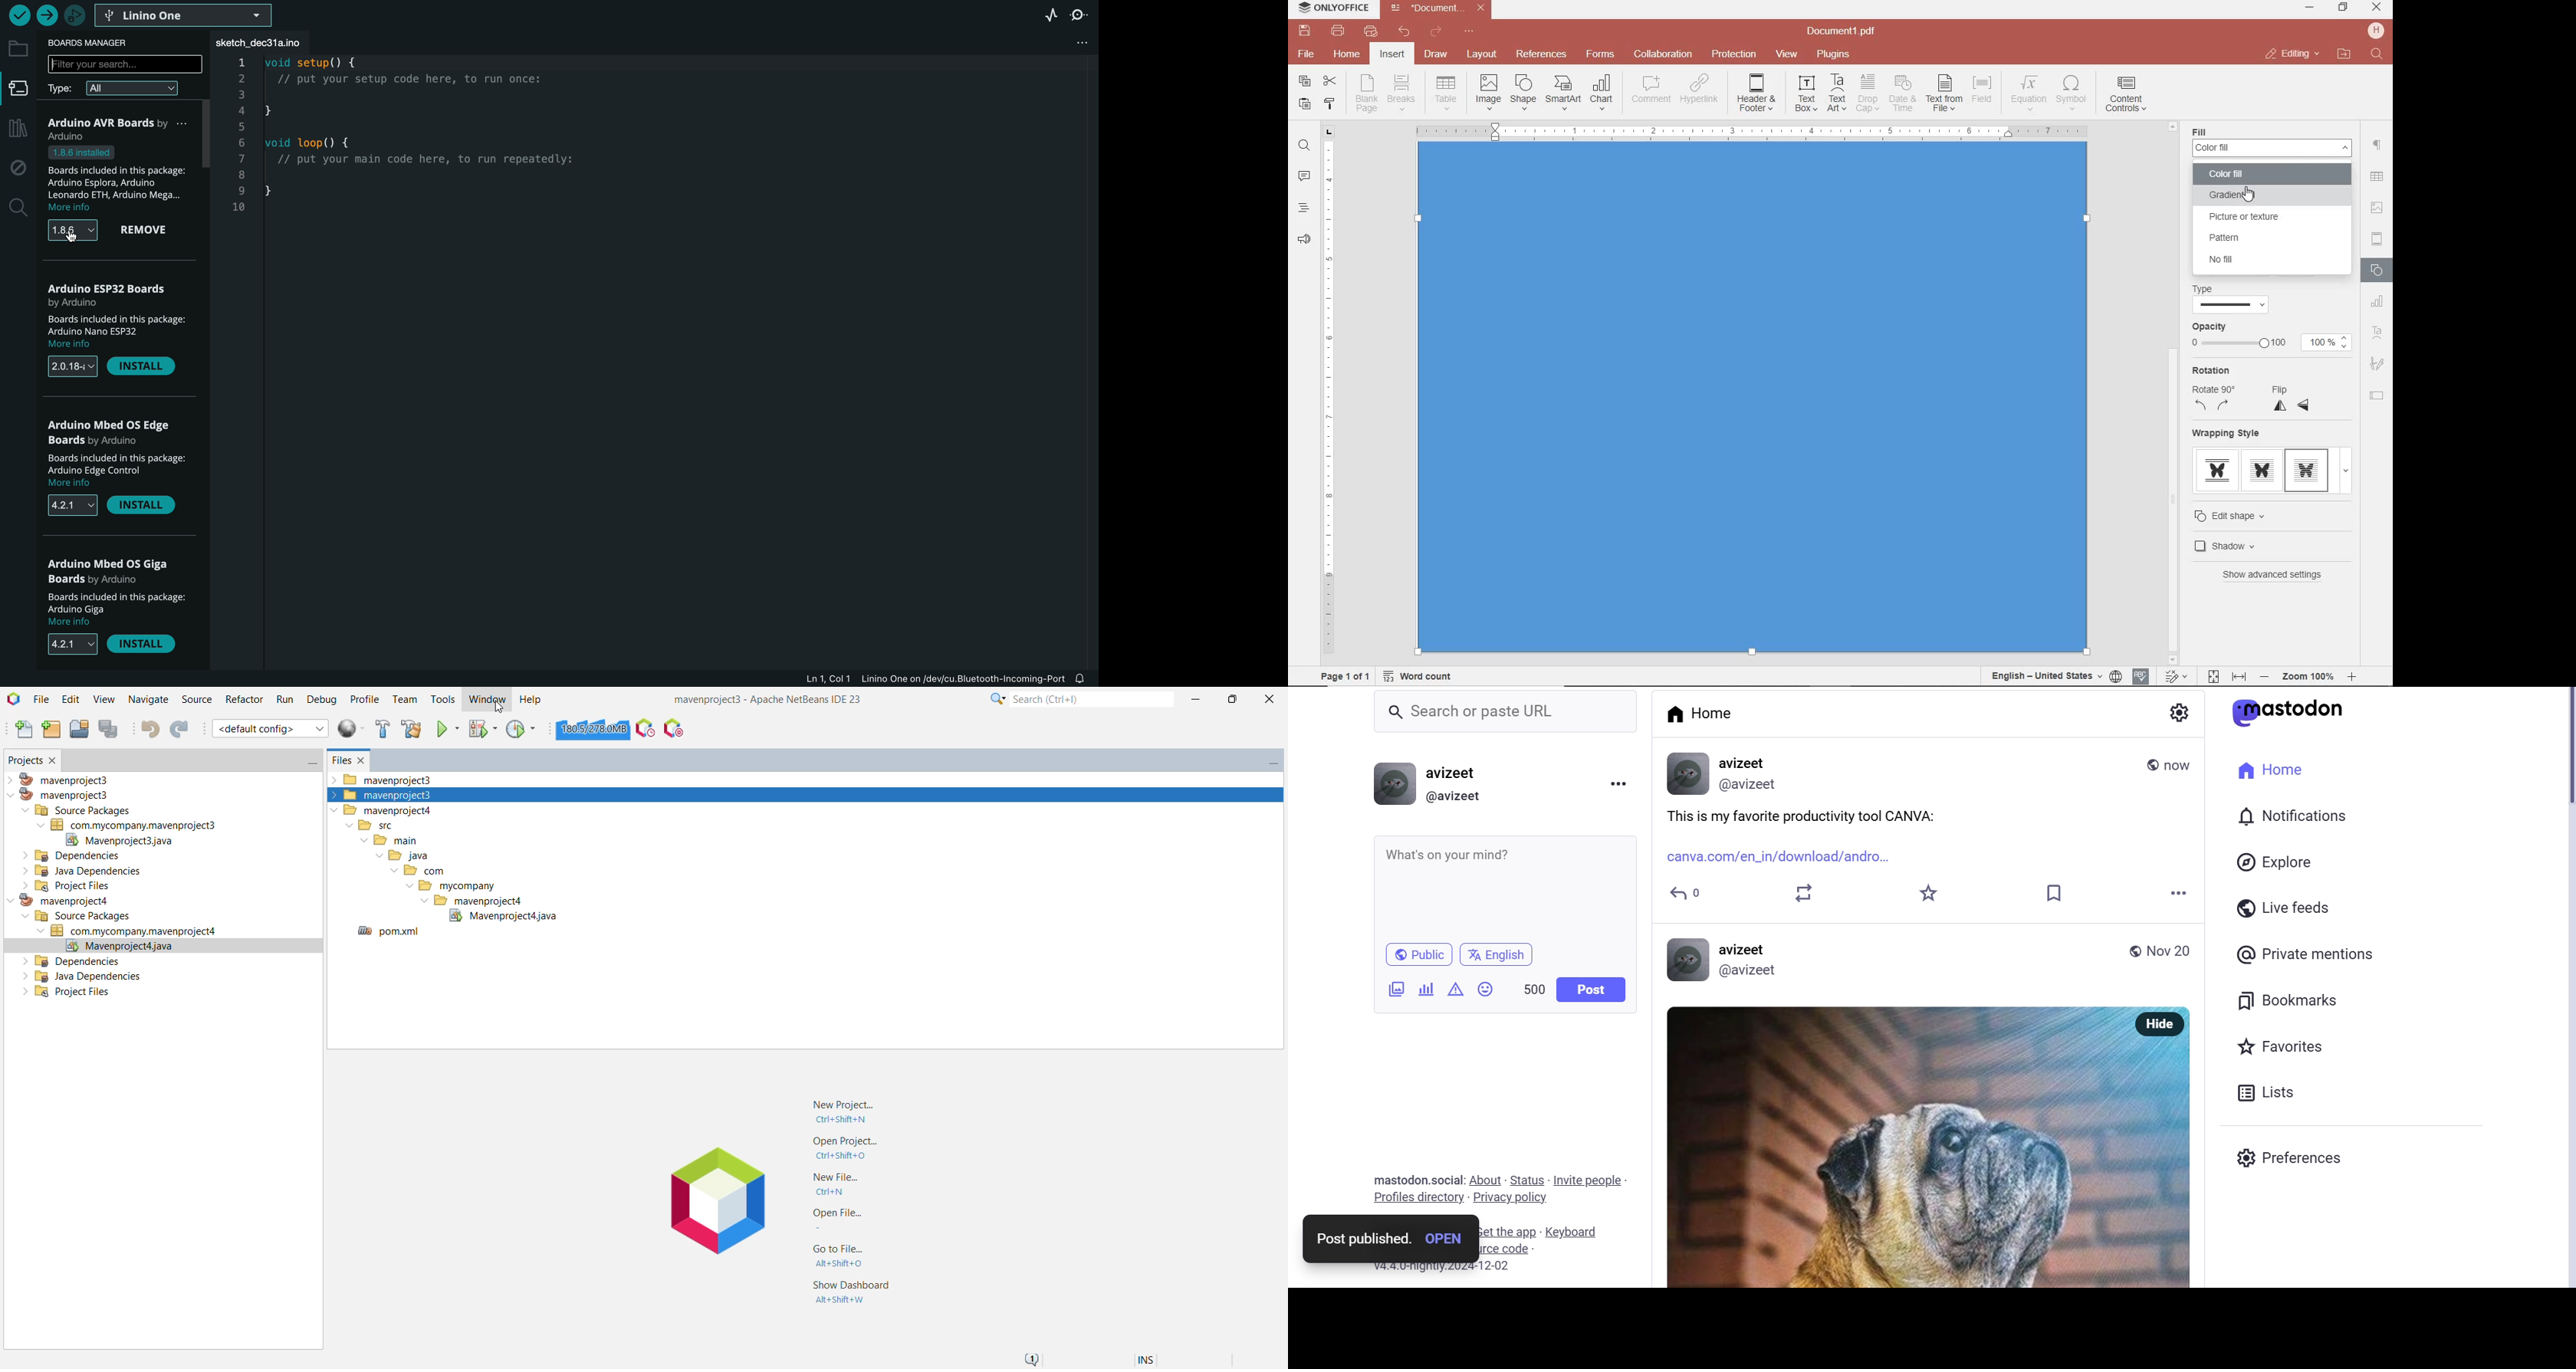  What do you see at coordinates (523, 730) in the screenshot?
I see `Profile Project` at bounding box center [523, 730].